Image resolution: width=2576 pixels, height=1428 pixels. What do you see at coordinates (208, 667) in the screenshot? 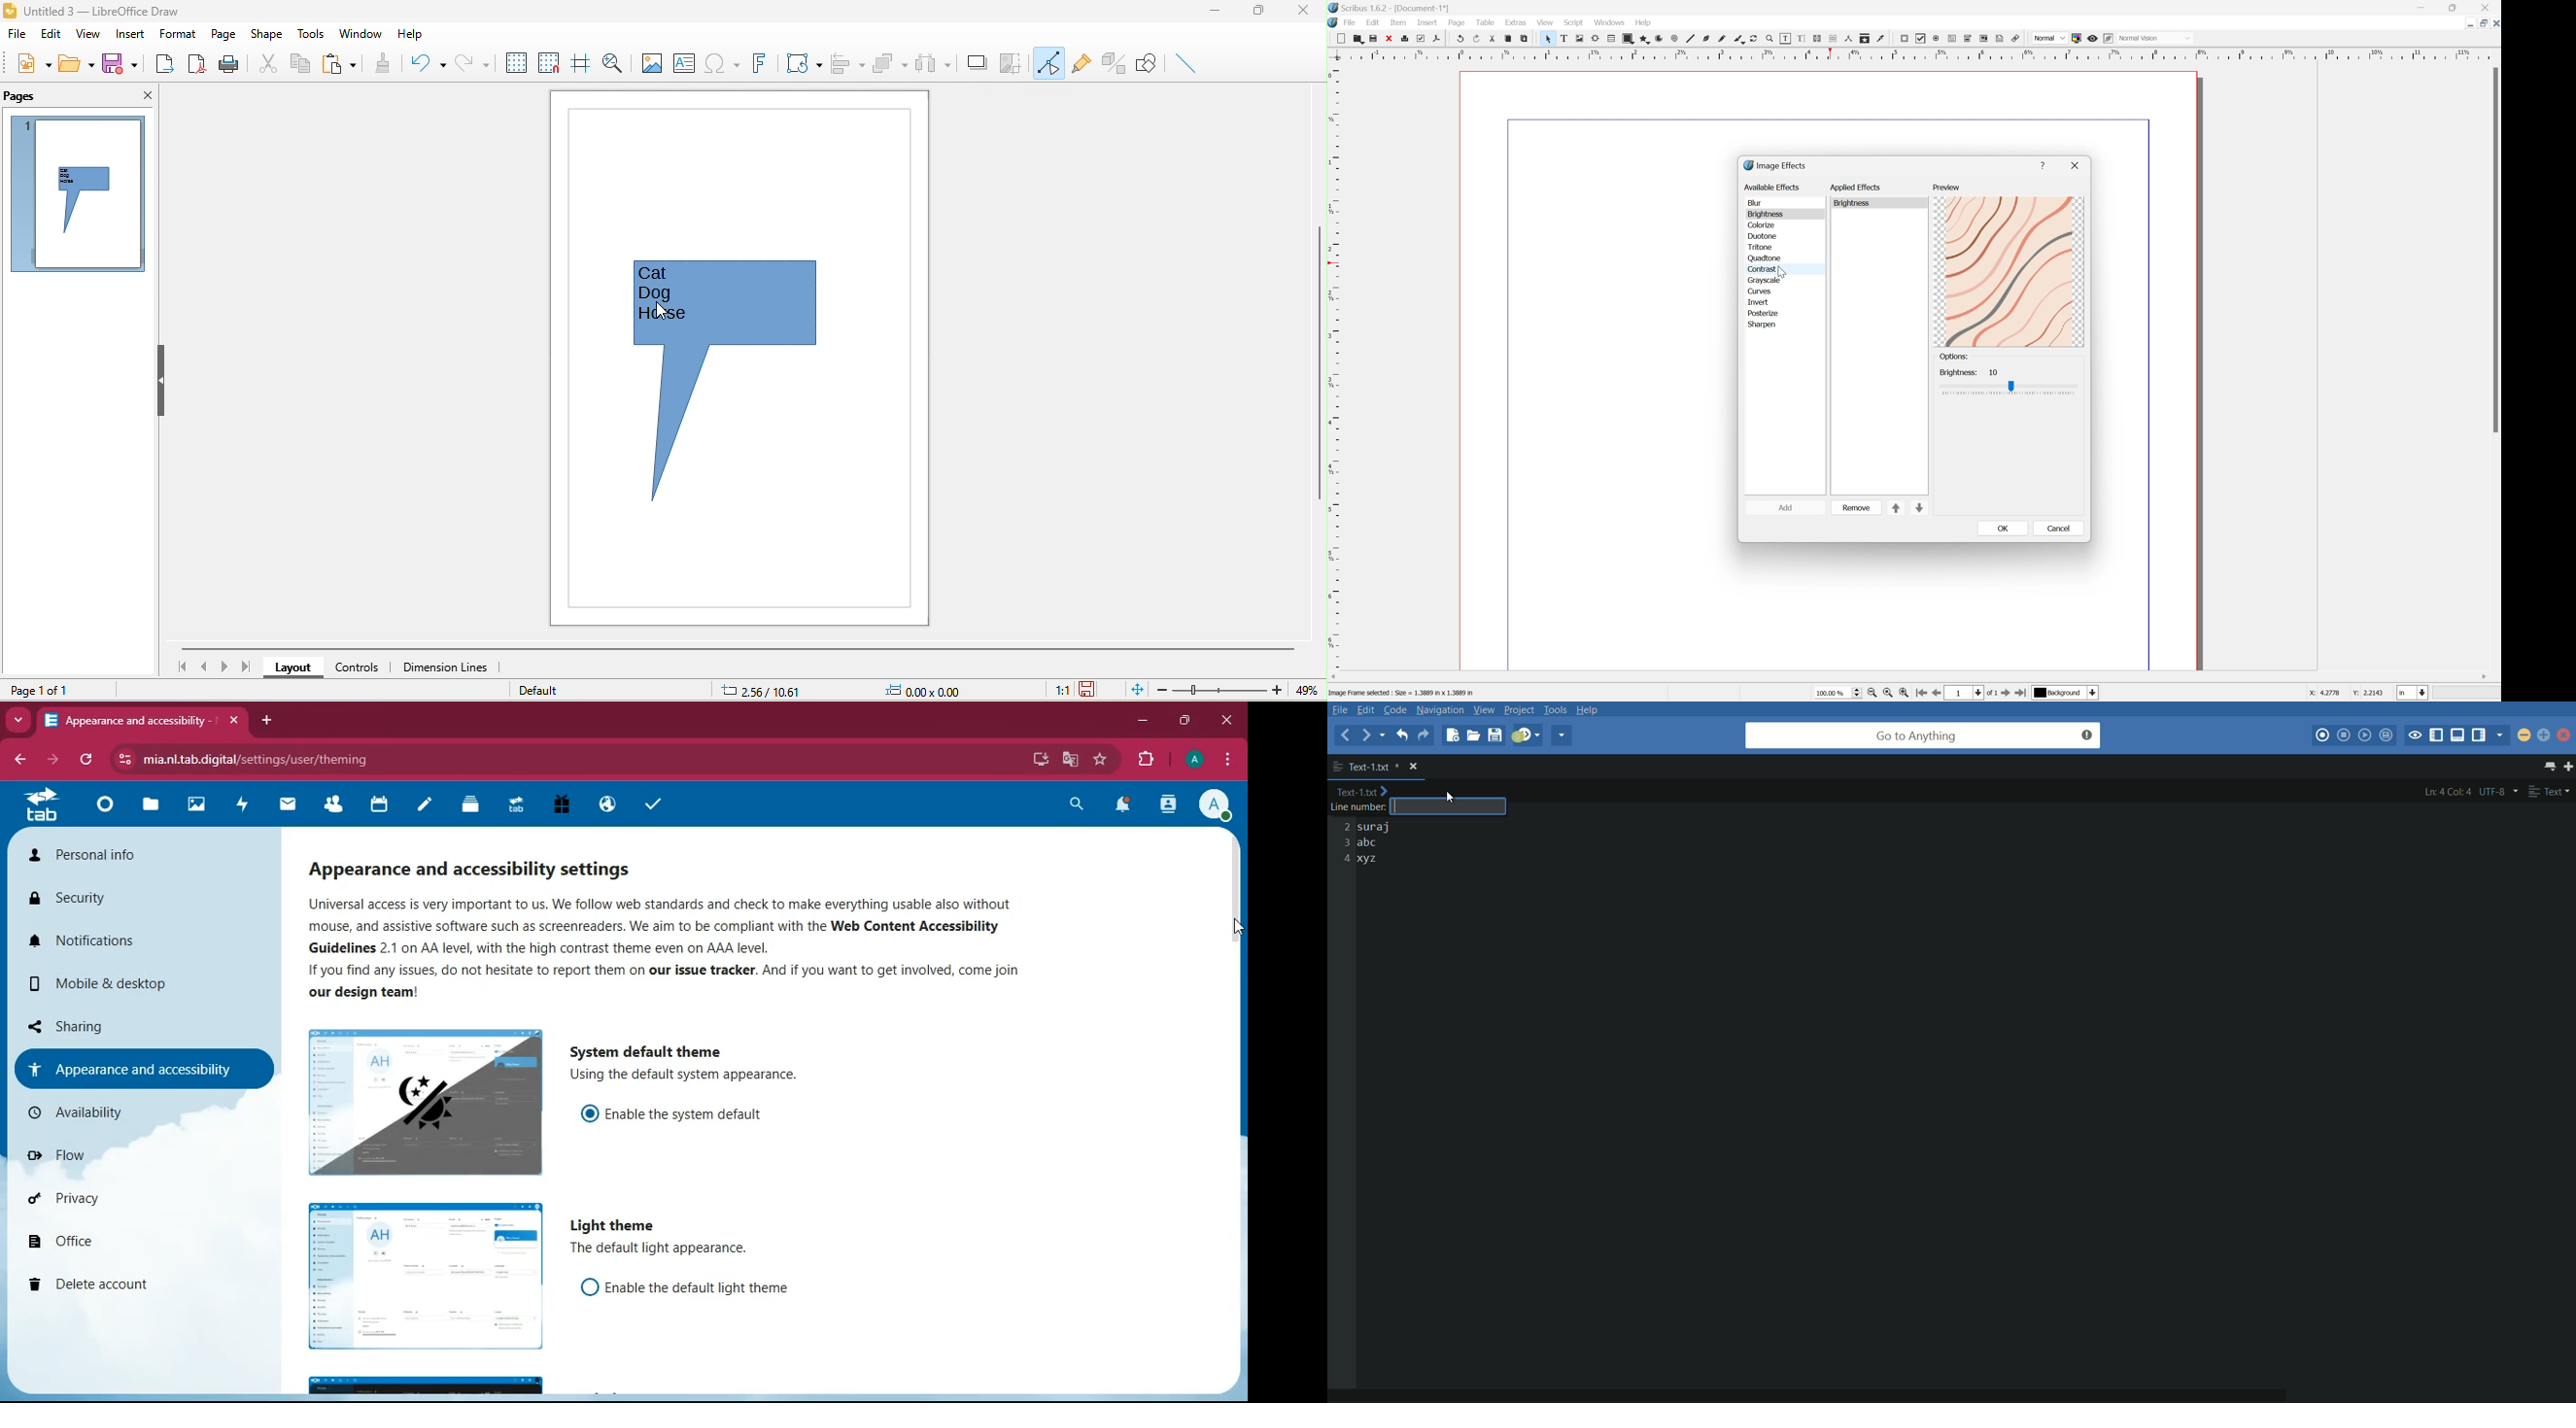
I see `previous page` at bounding box center [208, 667].